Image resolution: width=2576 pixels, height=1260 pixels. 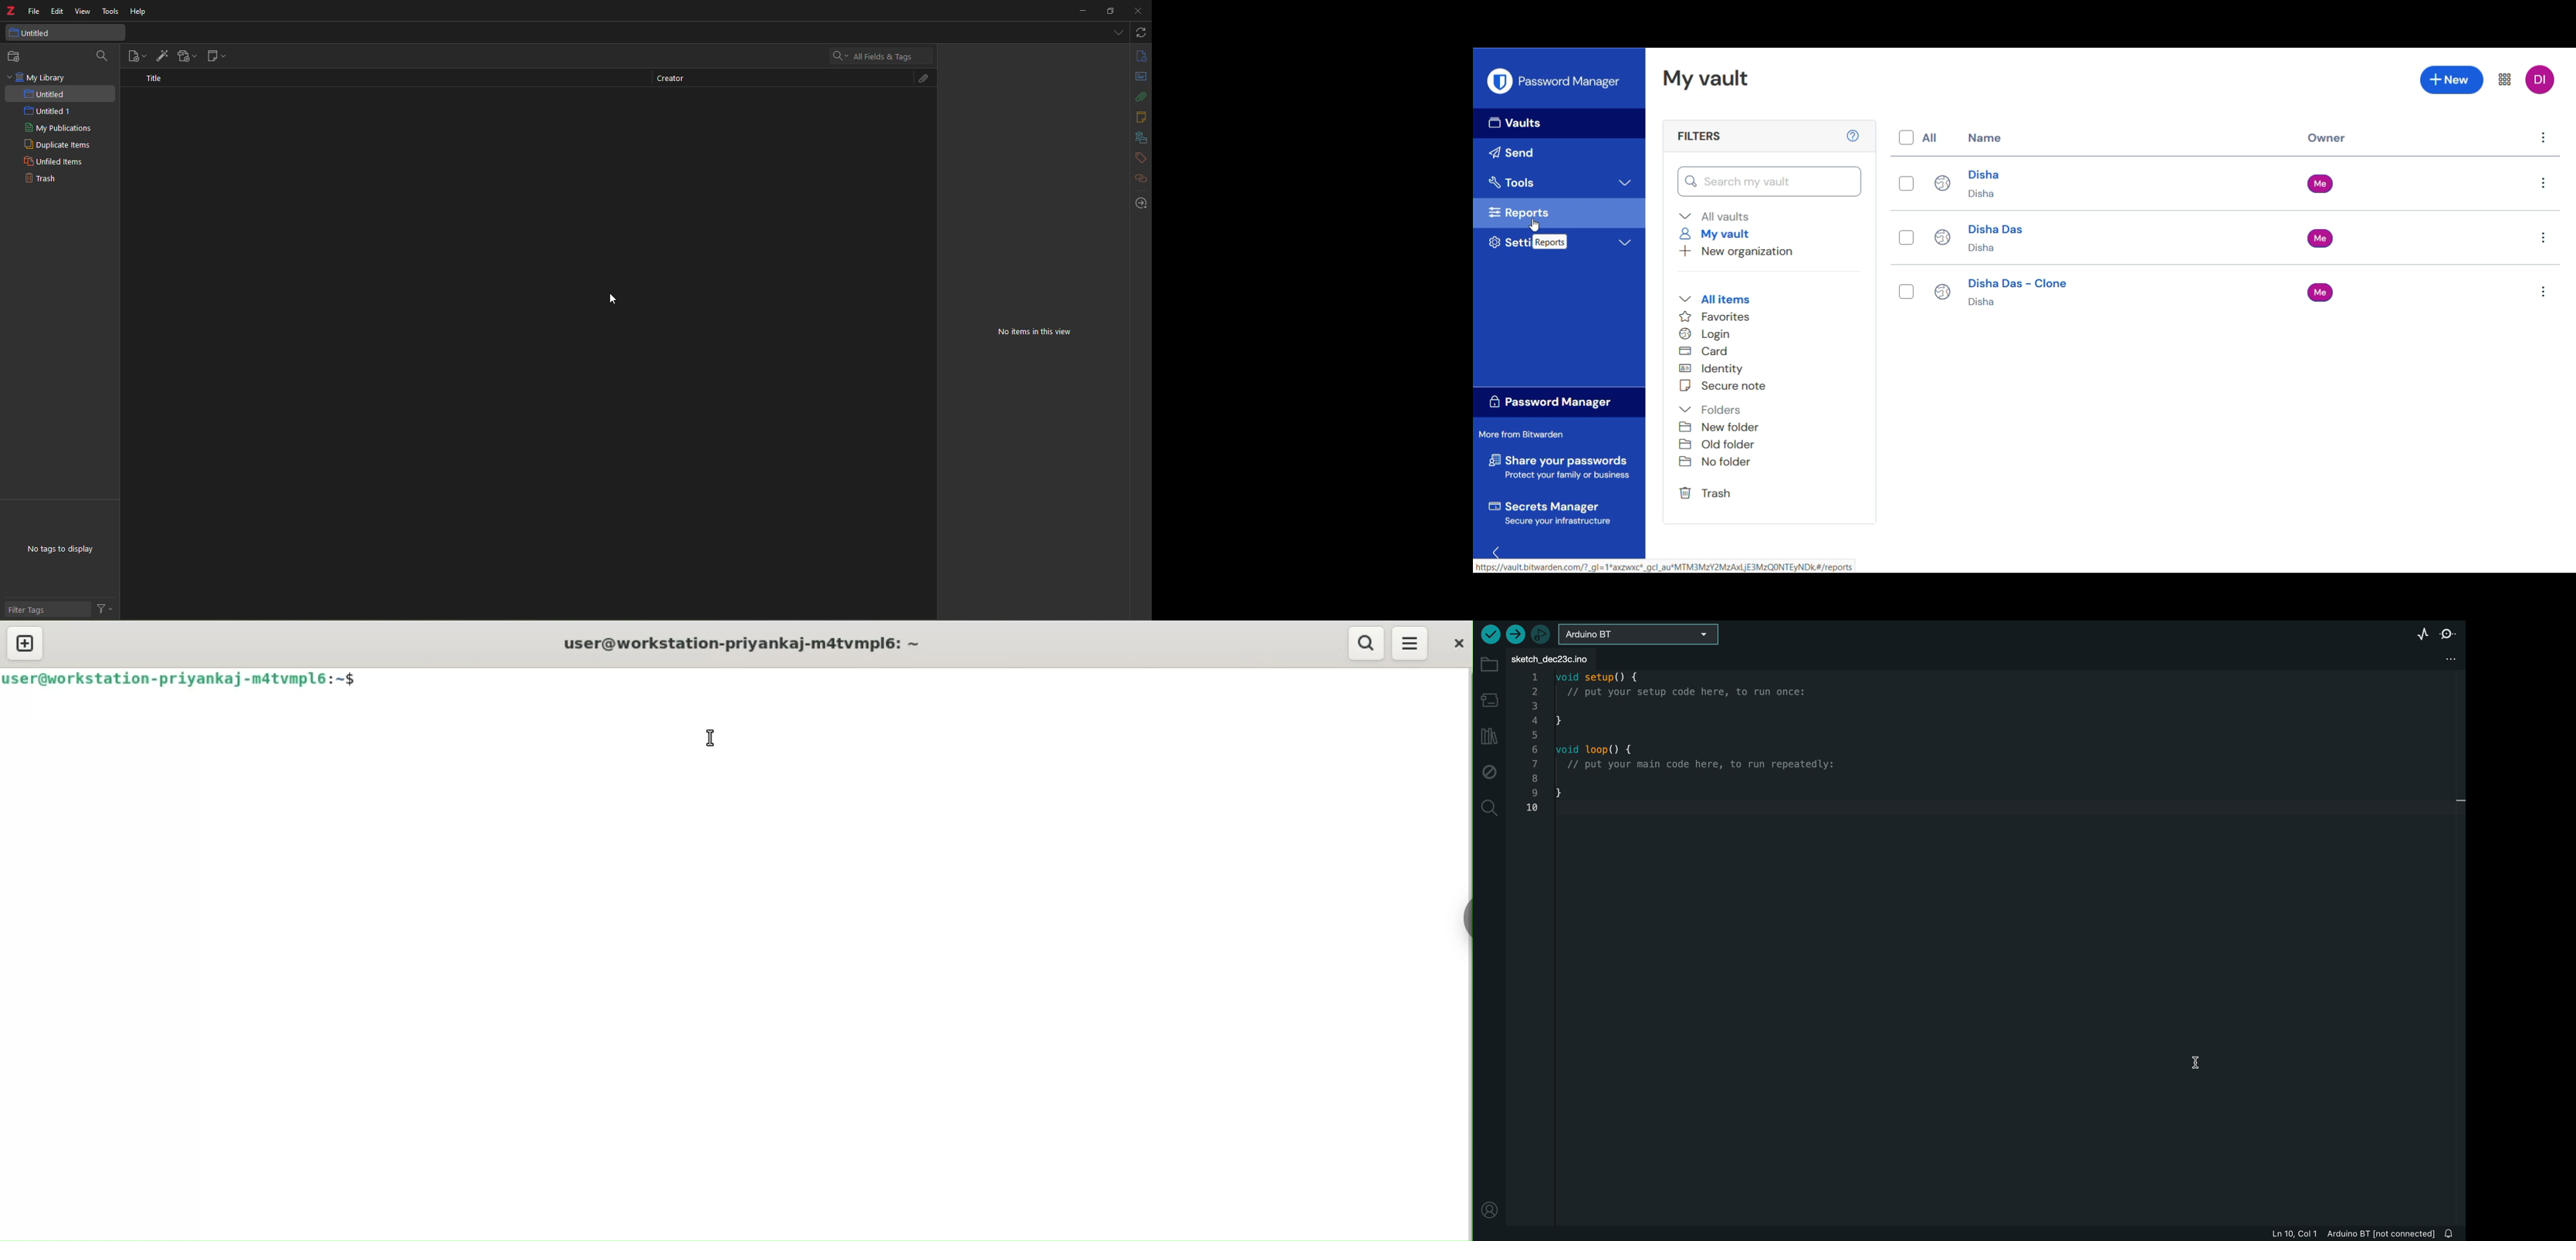 What do you see at coordinates (32, 33) in the screenshot?
I see `untitled` at bounding box center [32, 33].